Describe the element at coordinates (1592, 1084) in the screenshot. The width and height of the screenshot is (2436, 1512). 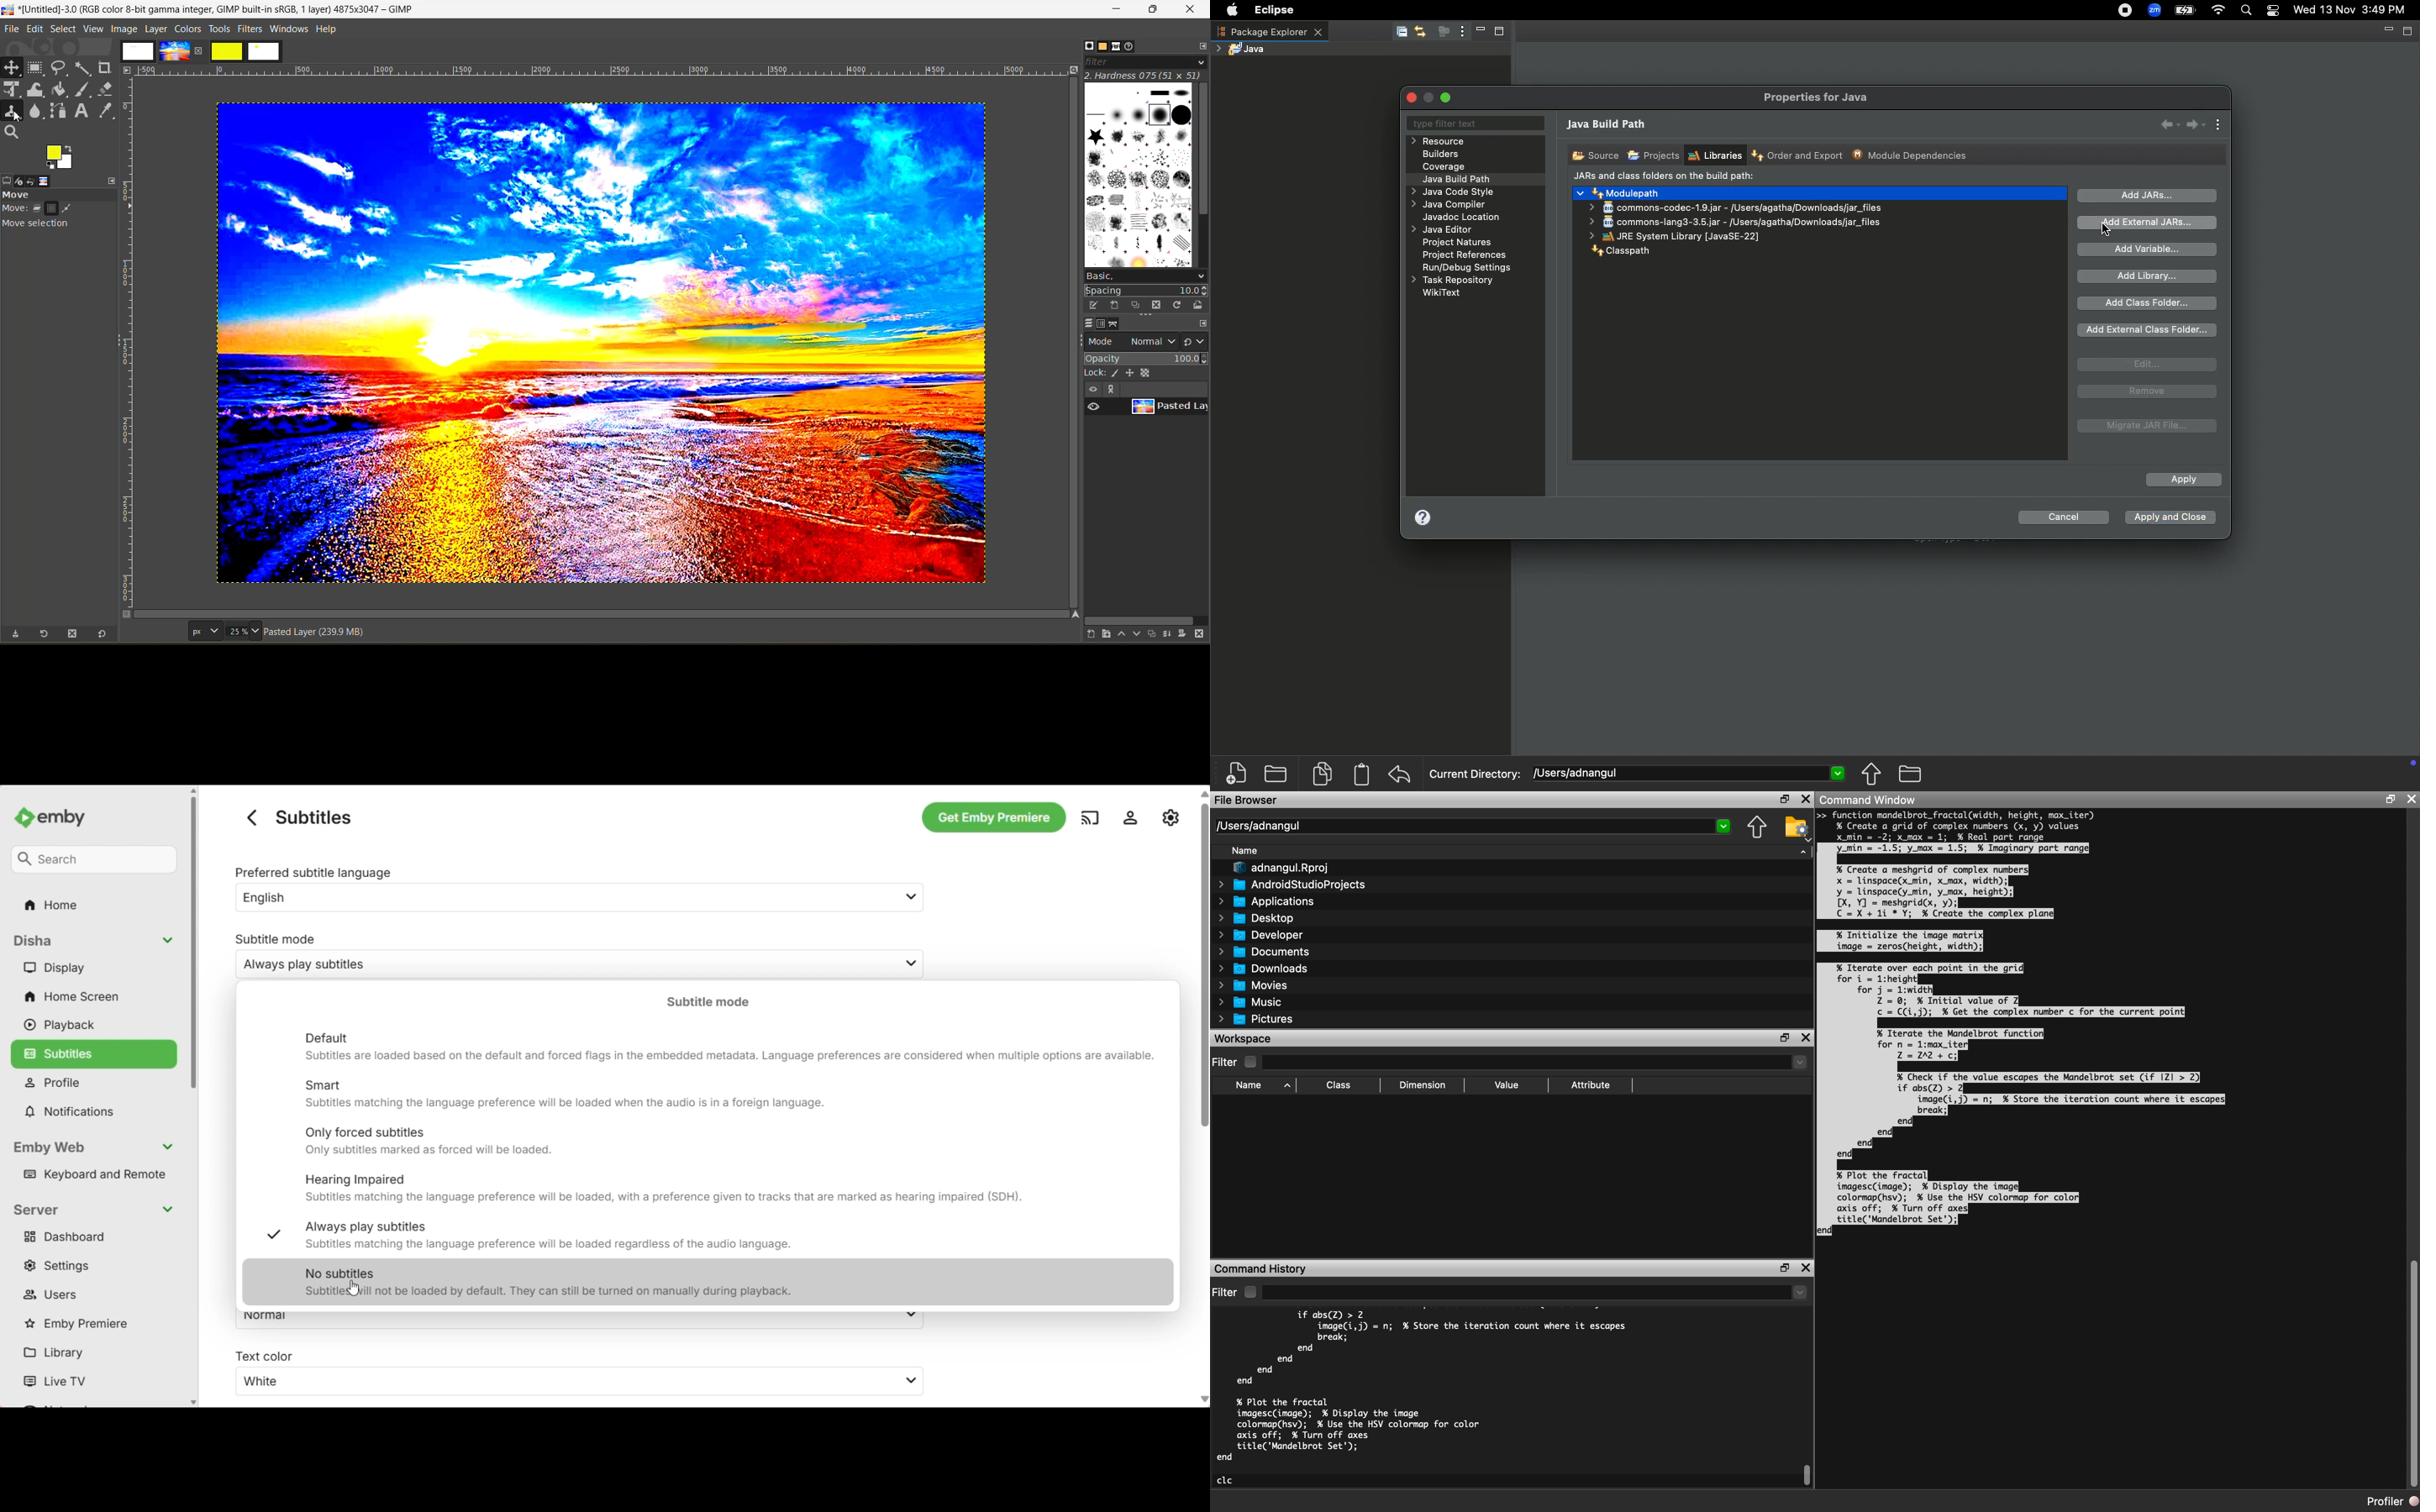
I see `Attribute` at that location.